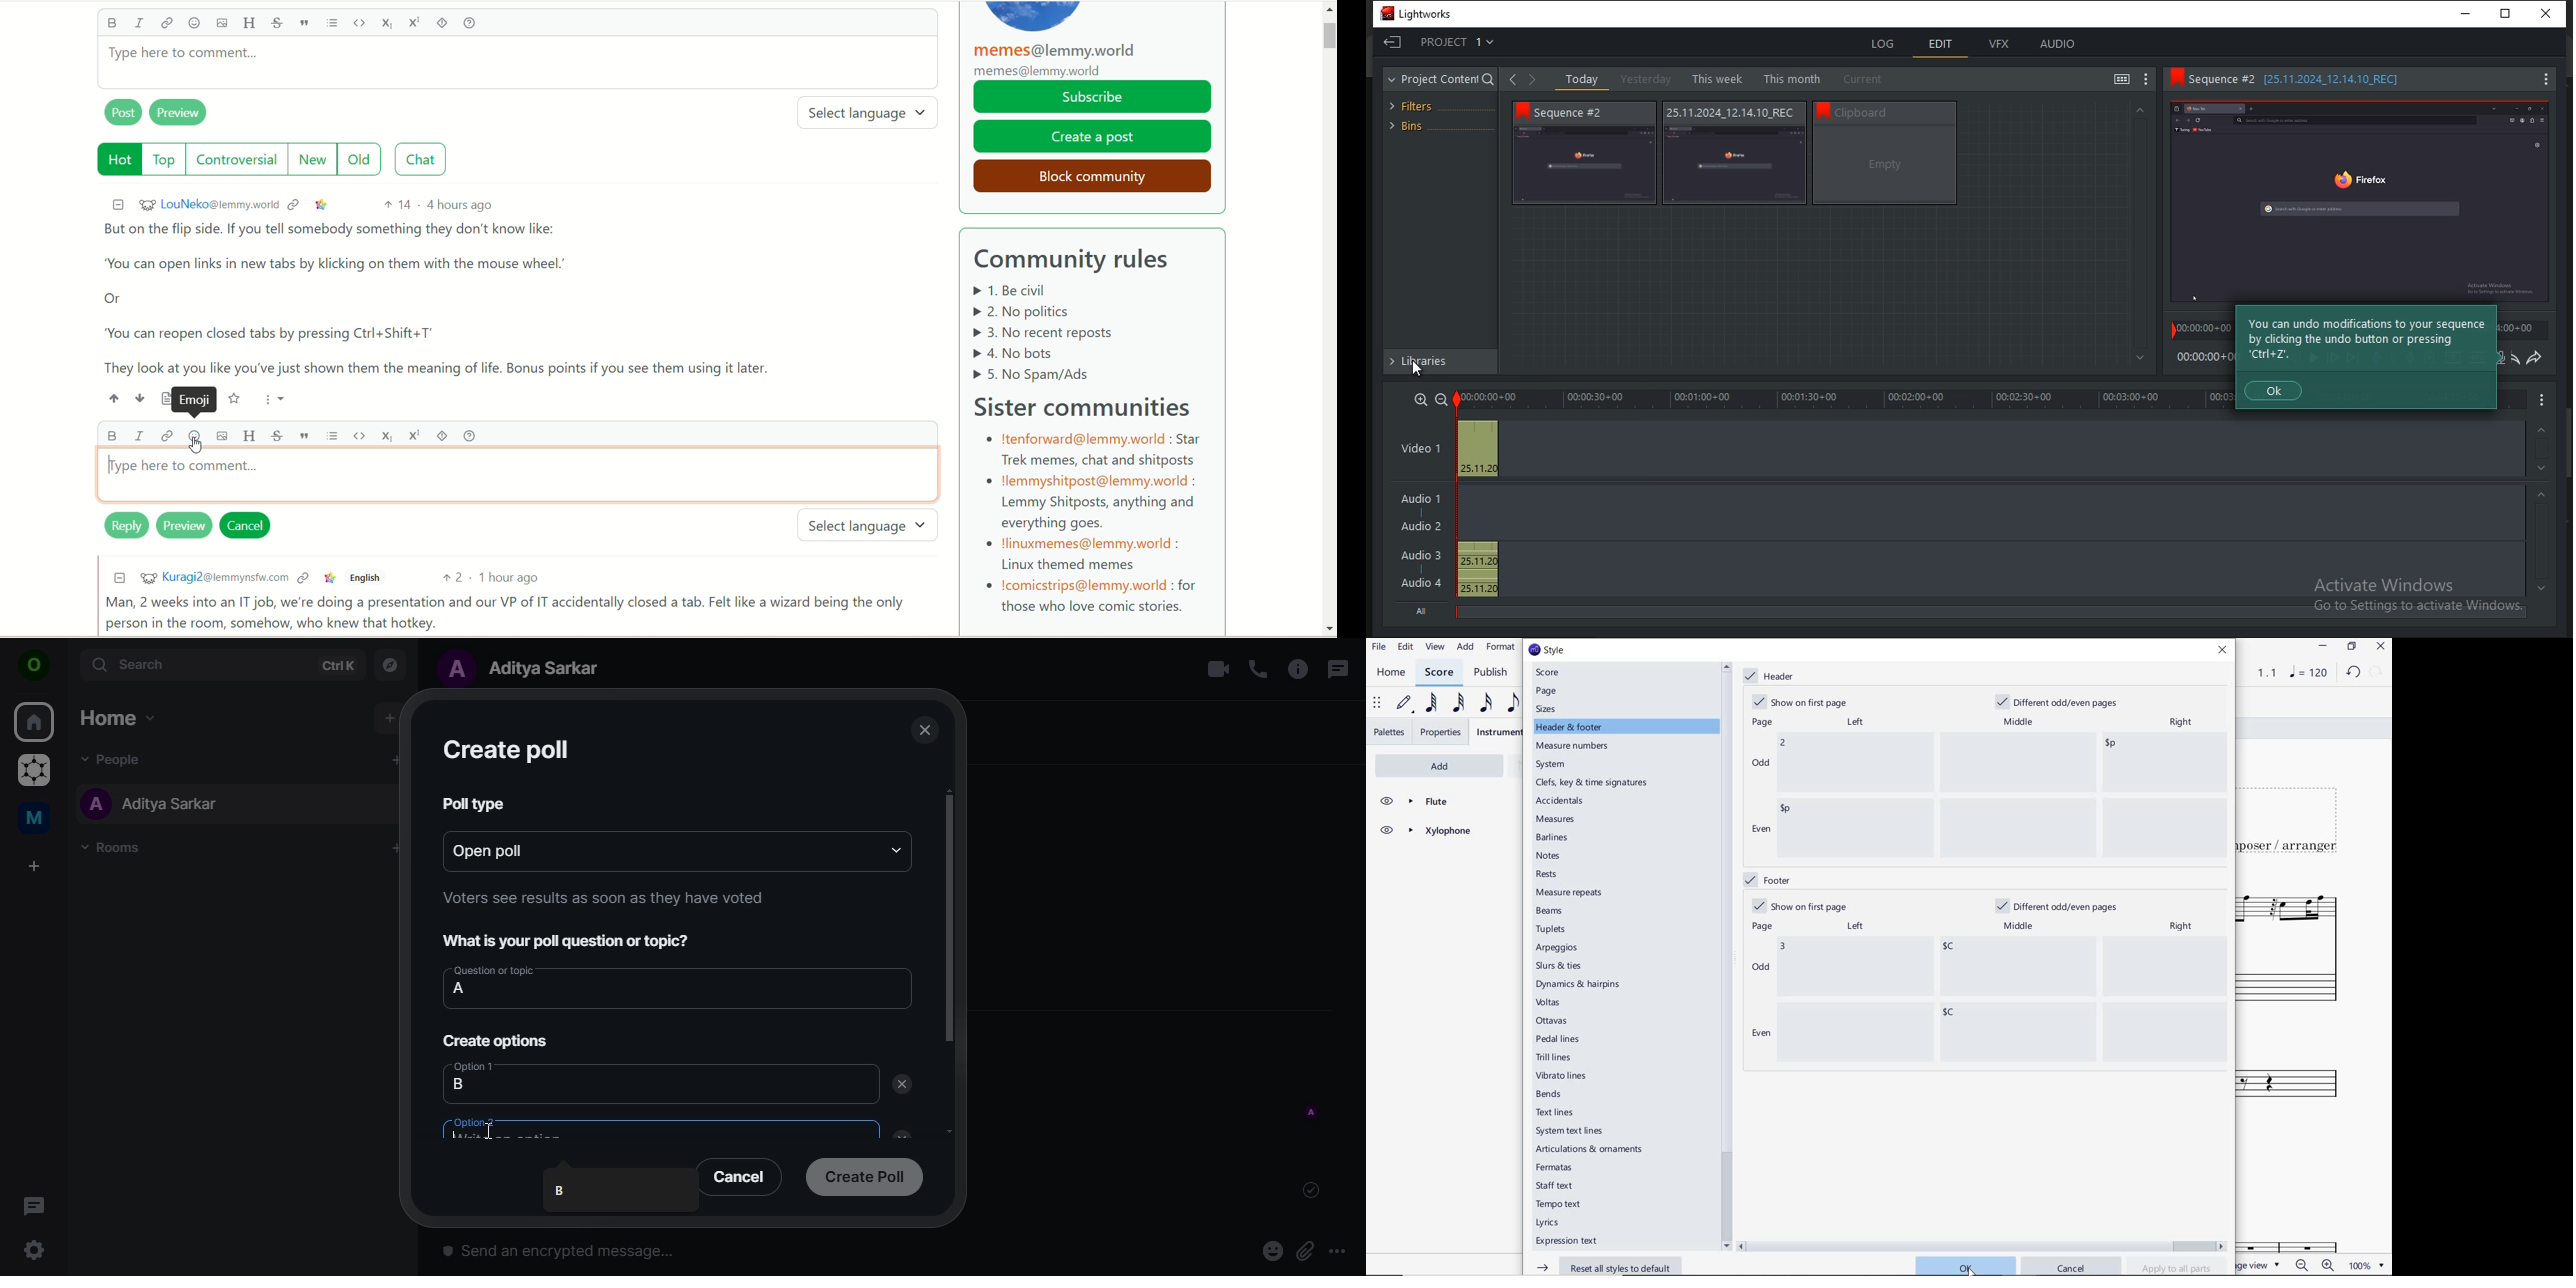 Image resolution: width=2576 pixels, height=1288 pixels. What do you see at coordinates (1513, 80) in the screenshot?
I see `Back` at bounding box center [1513, 80].